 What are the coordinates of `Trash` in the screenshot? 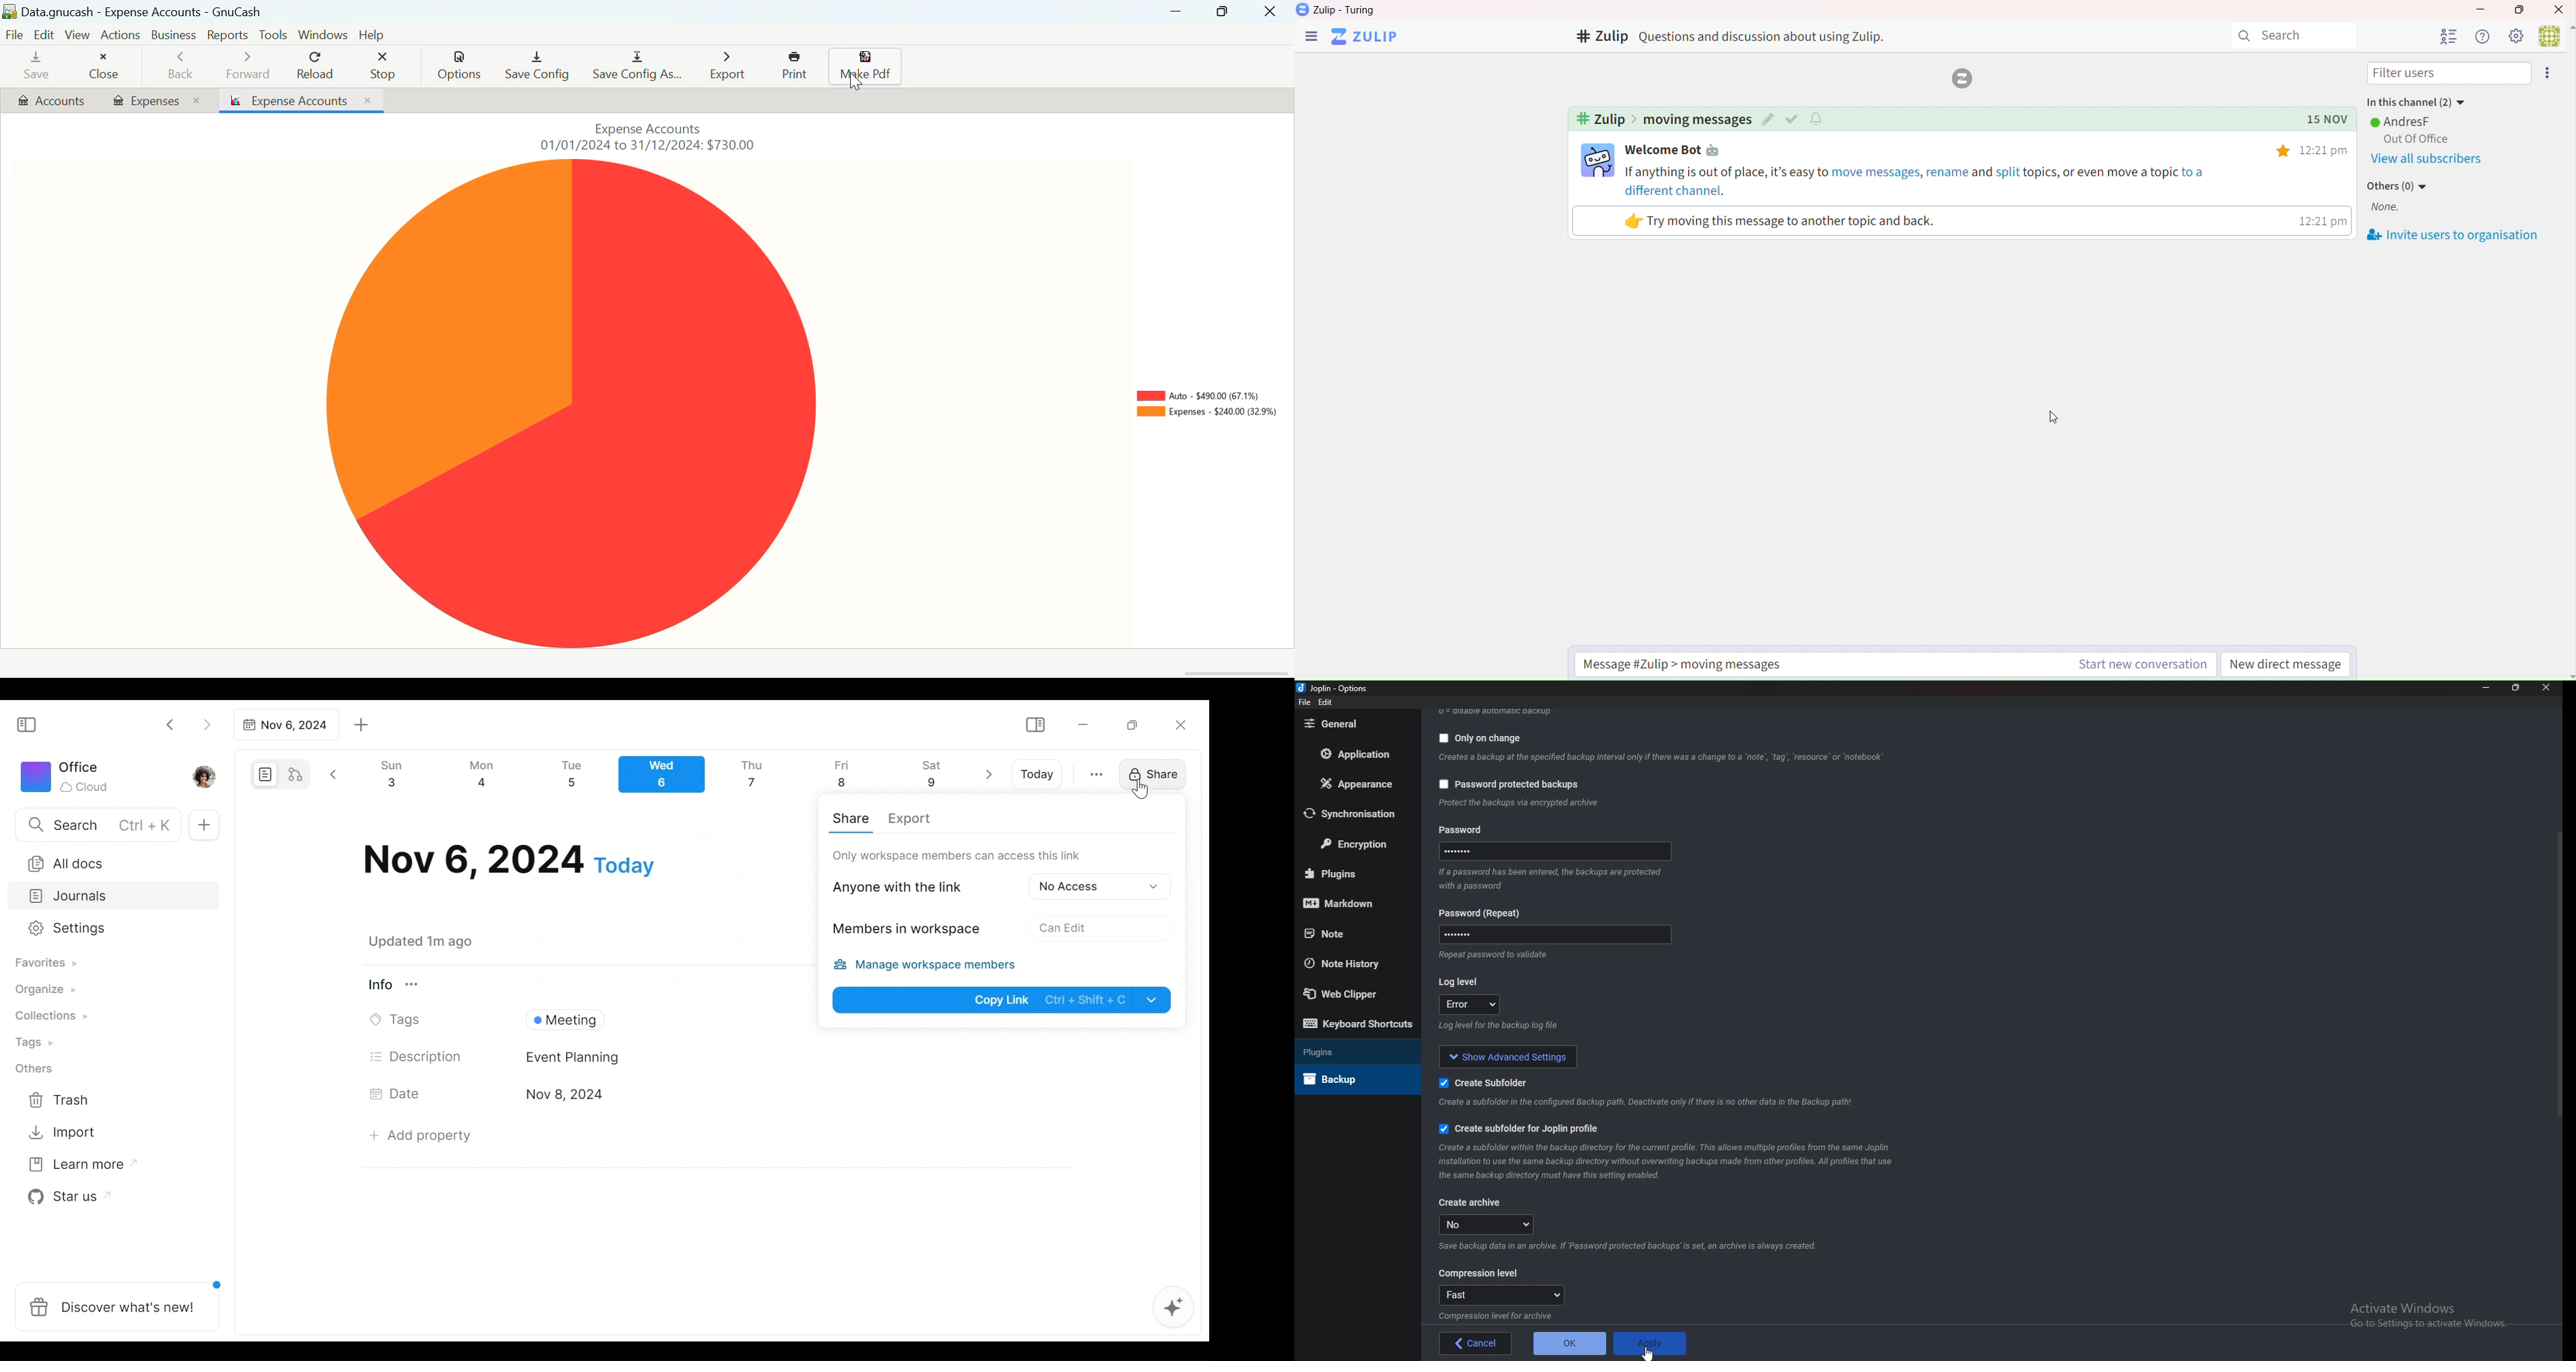 It's located at (60, 1100).